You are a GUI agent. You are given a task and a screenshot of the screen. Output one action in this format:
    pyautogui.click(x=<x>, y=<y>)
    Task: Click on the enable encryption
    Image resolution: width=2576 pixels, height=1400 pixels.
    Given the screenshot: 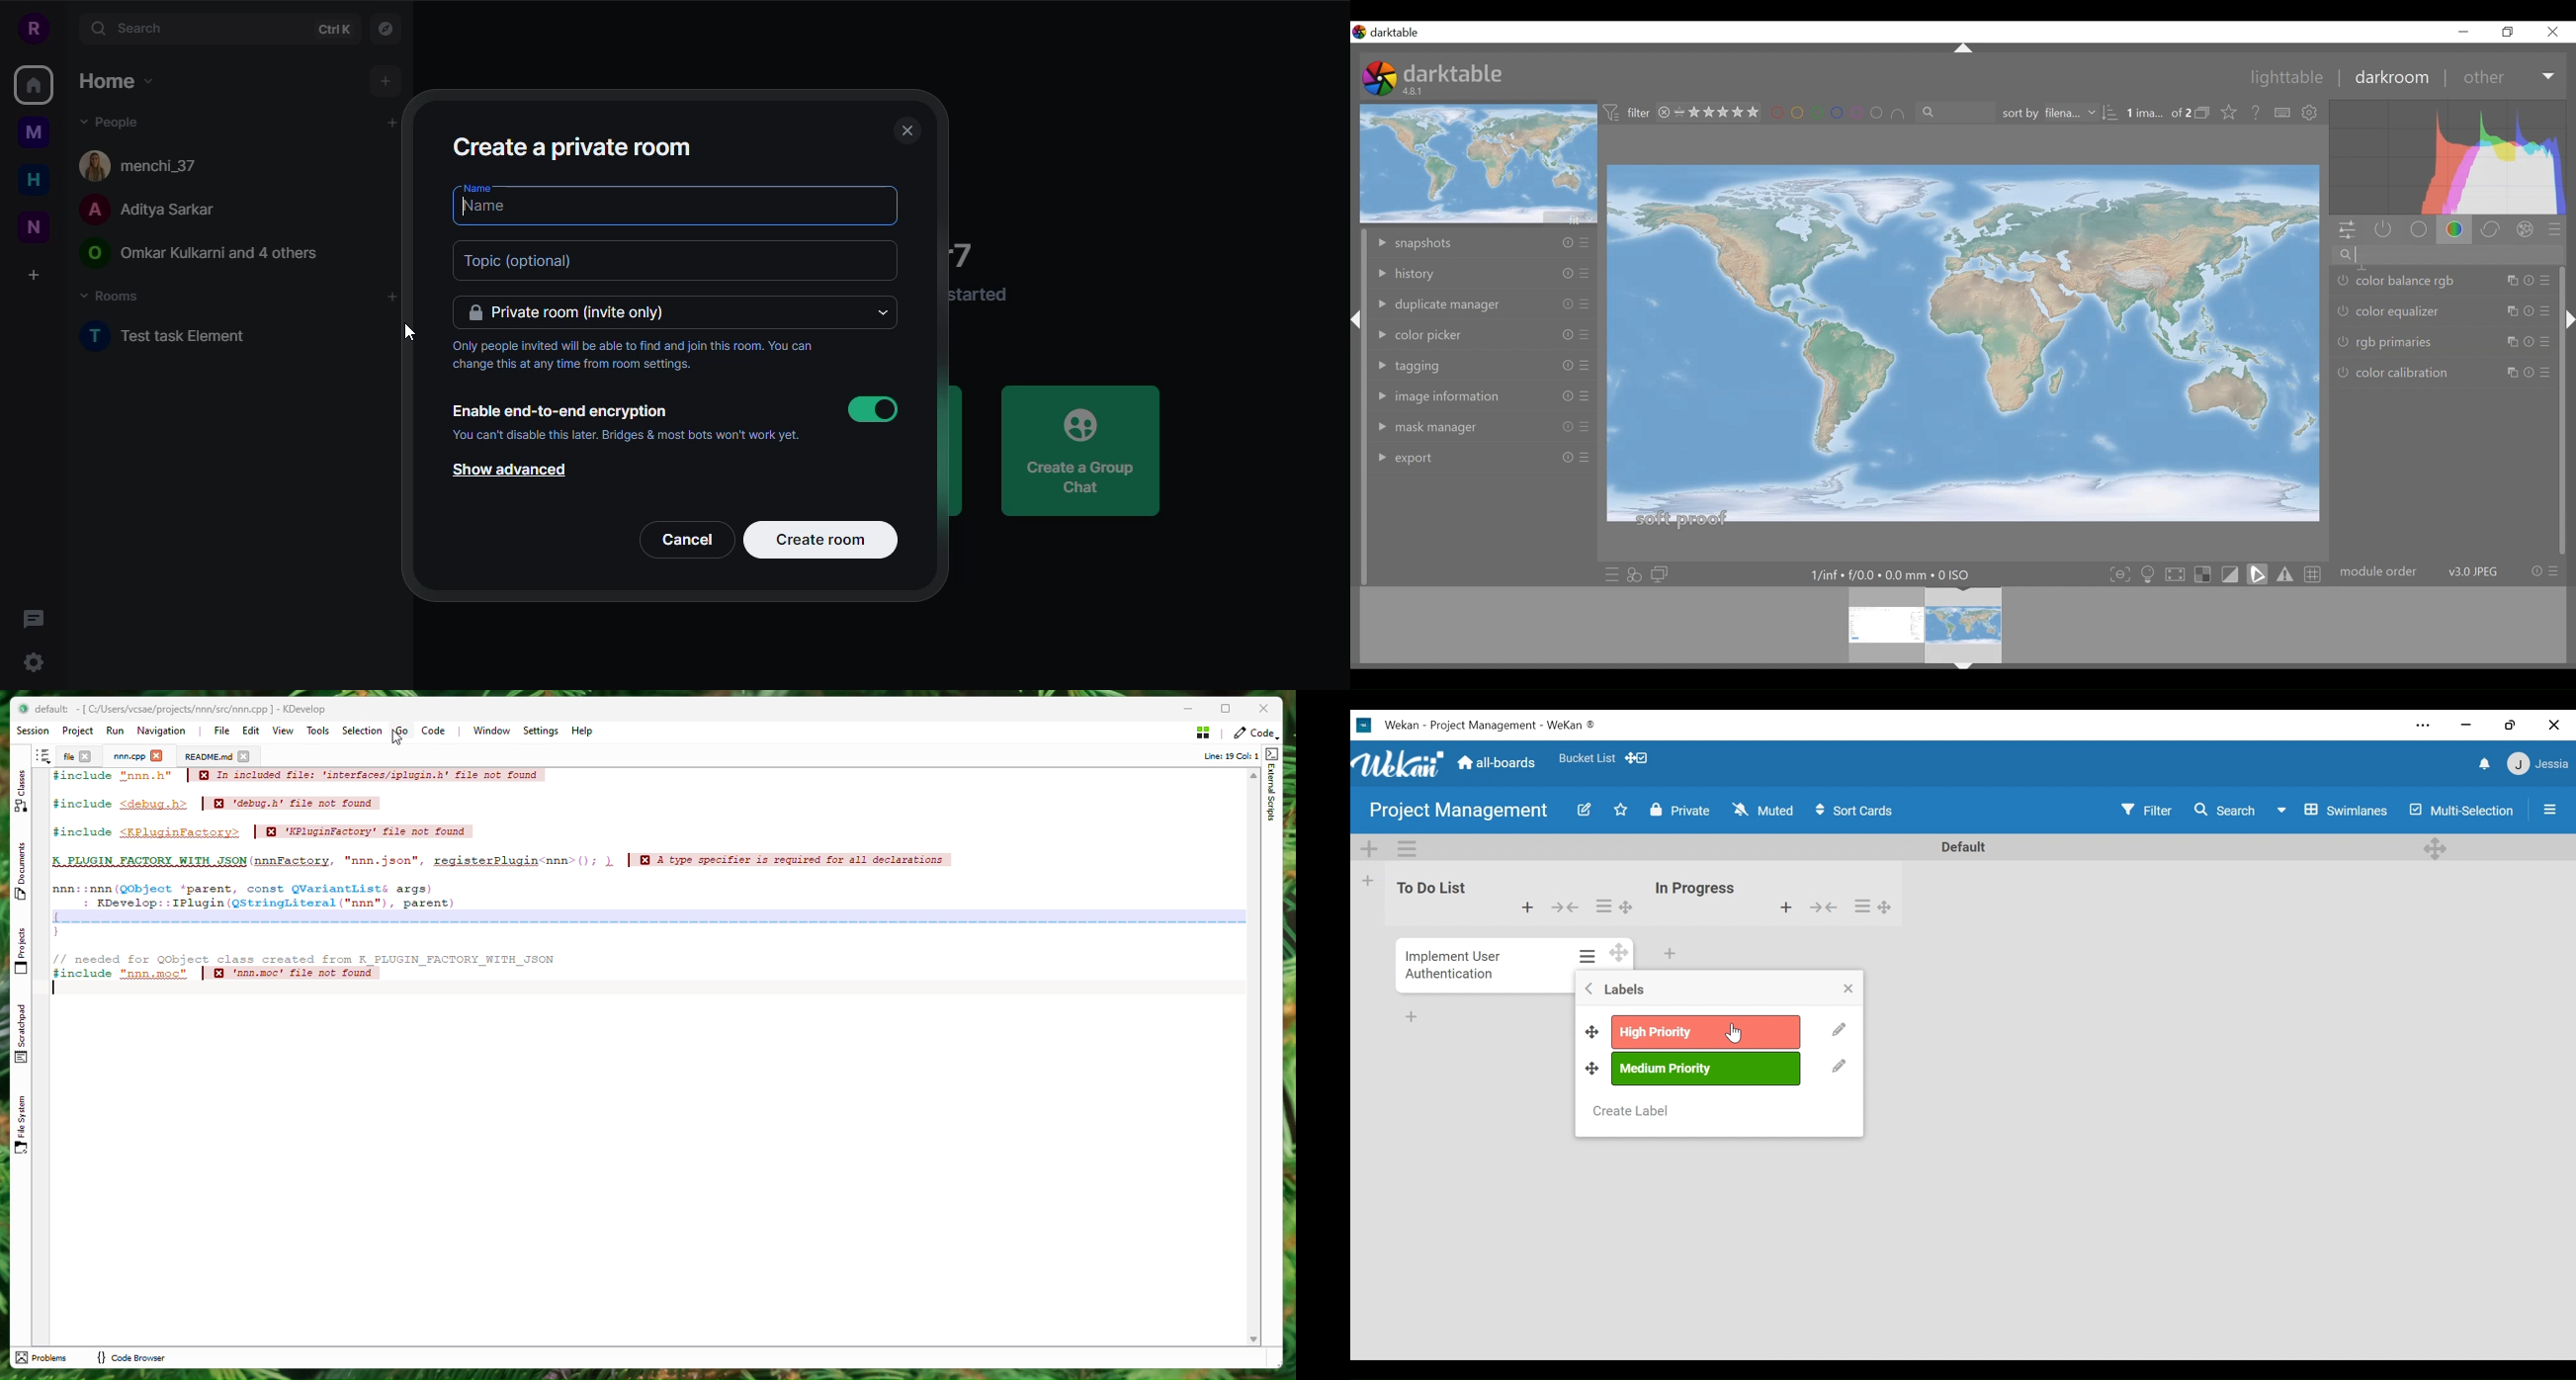 What is the action you would take?
    pyautogui.click(x=558, y=411)
    